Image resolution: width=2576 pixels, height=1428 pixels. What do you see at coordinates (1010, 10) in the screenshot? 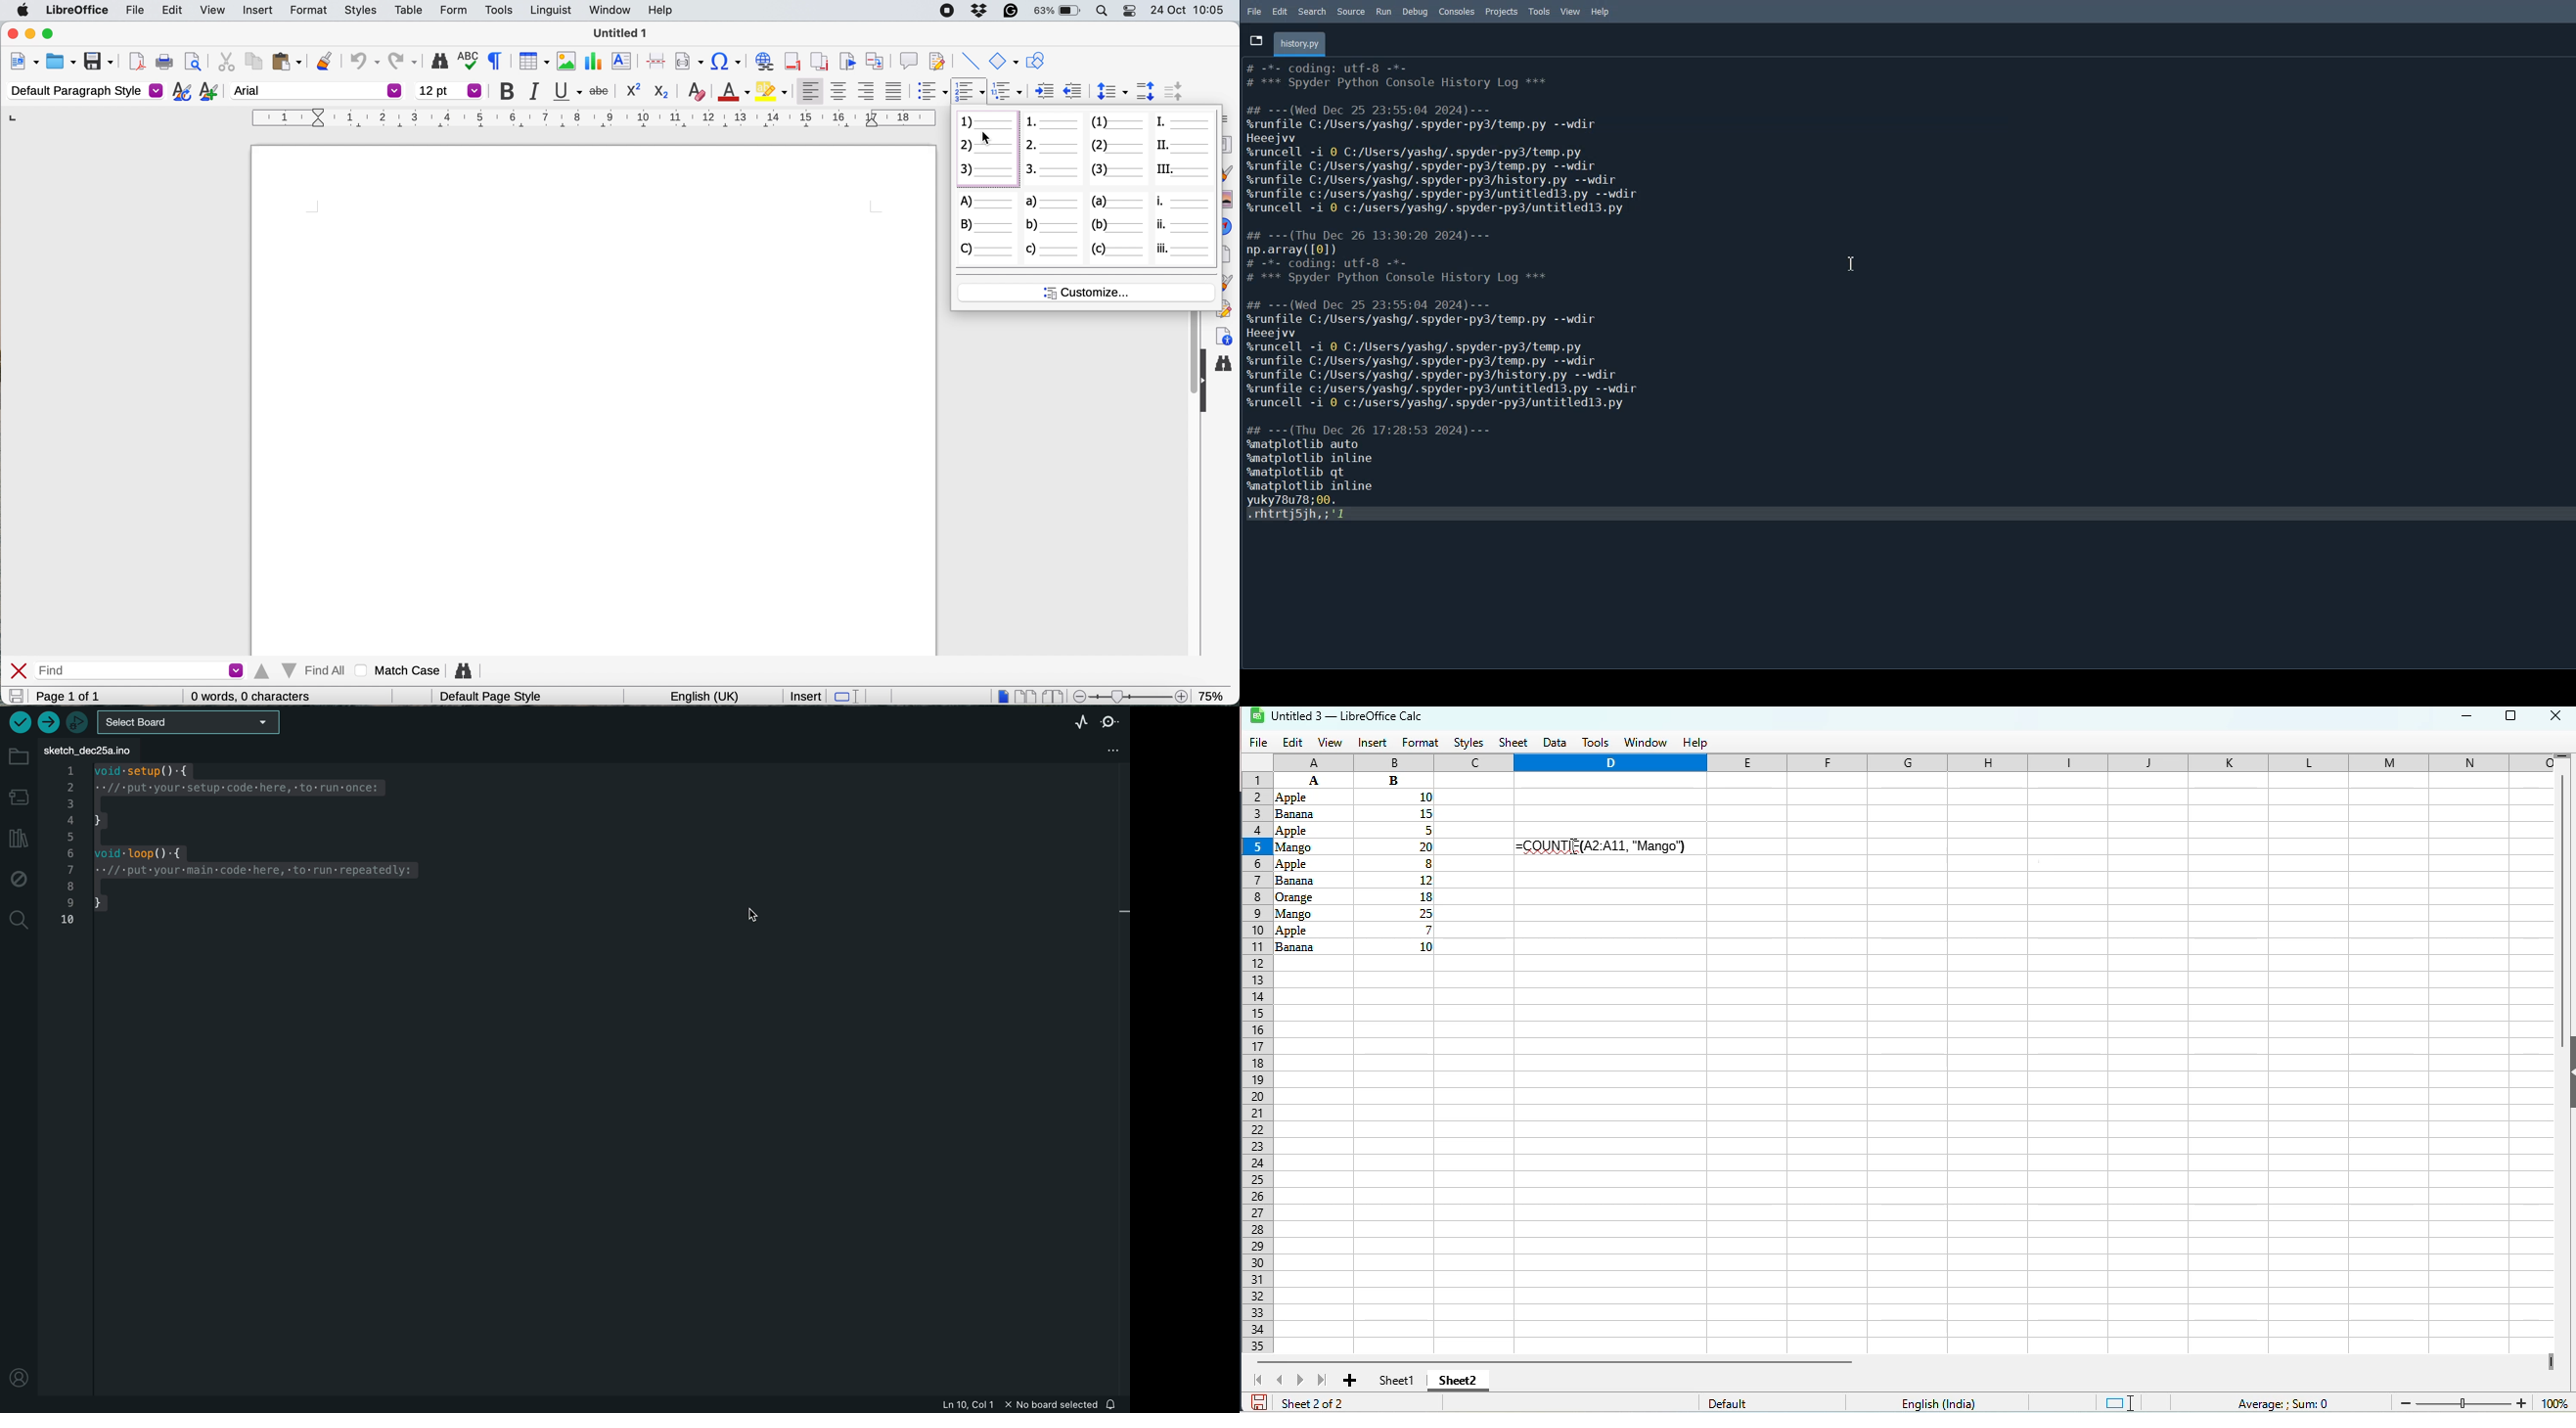
I see `grammarly` at bounding box center [1010, 10].